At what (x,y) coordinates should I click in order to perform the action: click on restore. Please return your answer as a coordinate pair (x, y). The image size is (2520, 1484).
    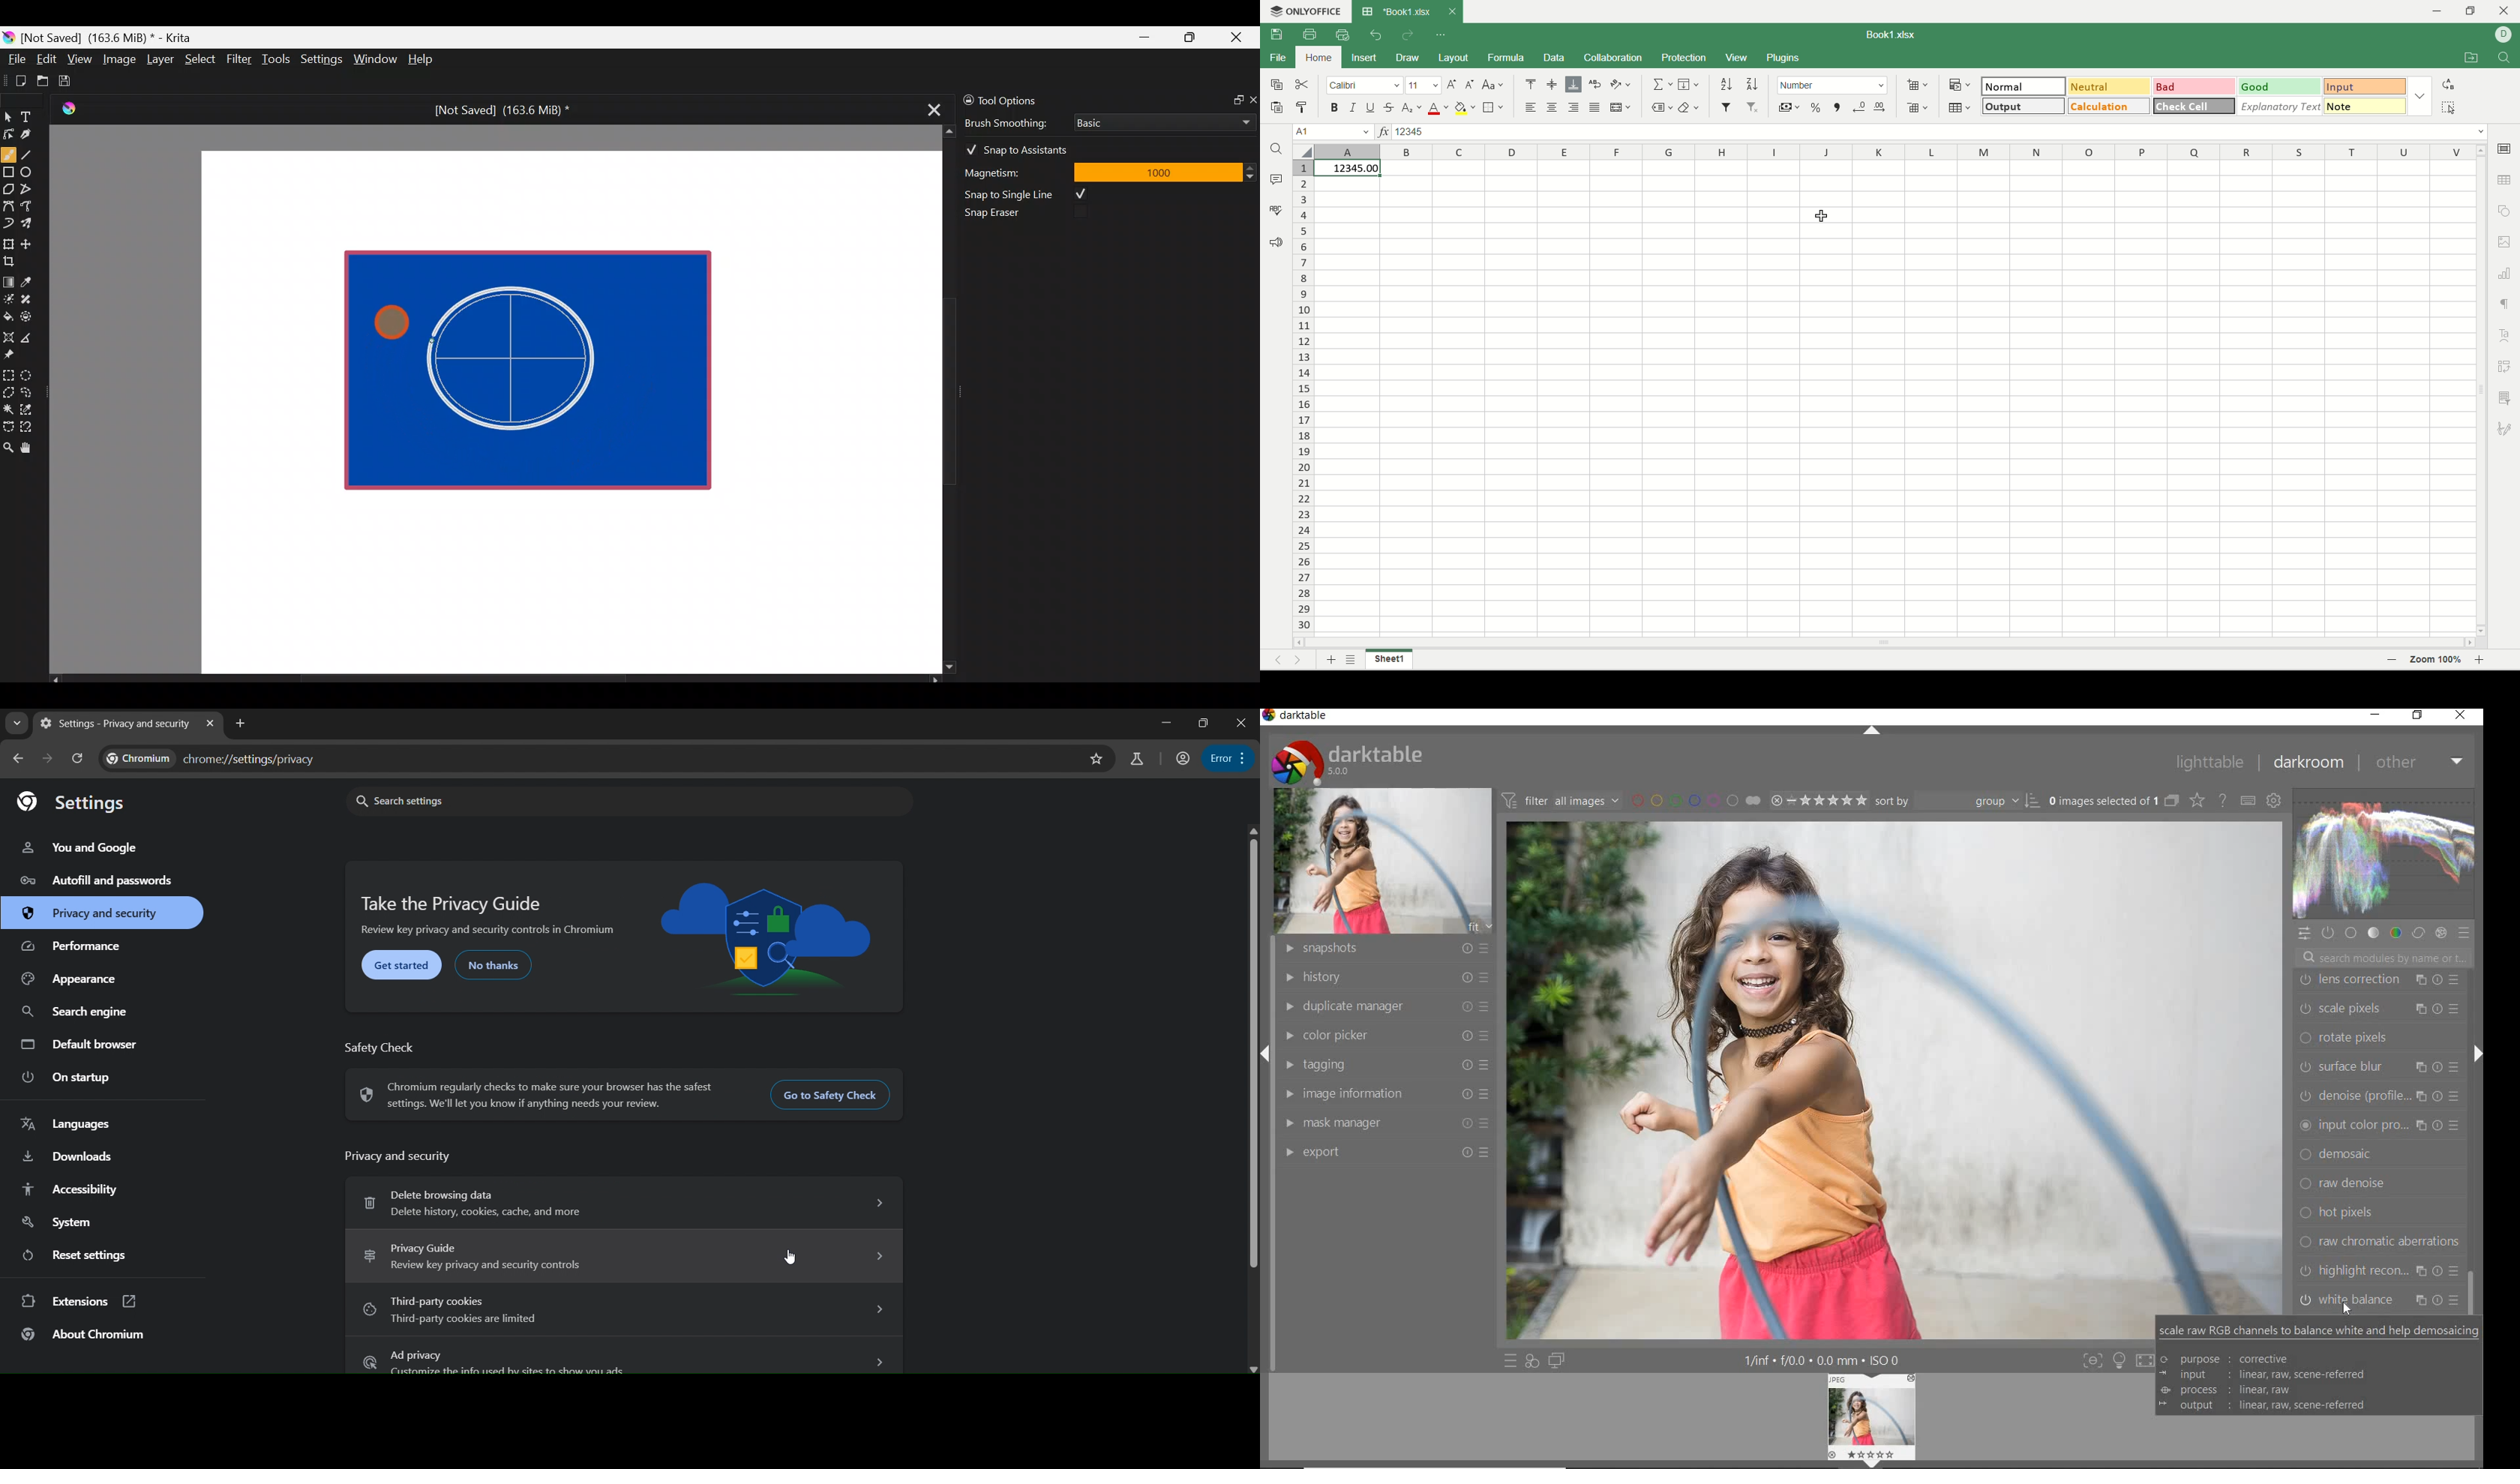
    Looking at the image, I should click on (2418, 715).